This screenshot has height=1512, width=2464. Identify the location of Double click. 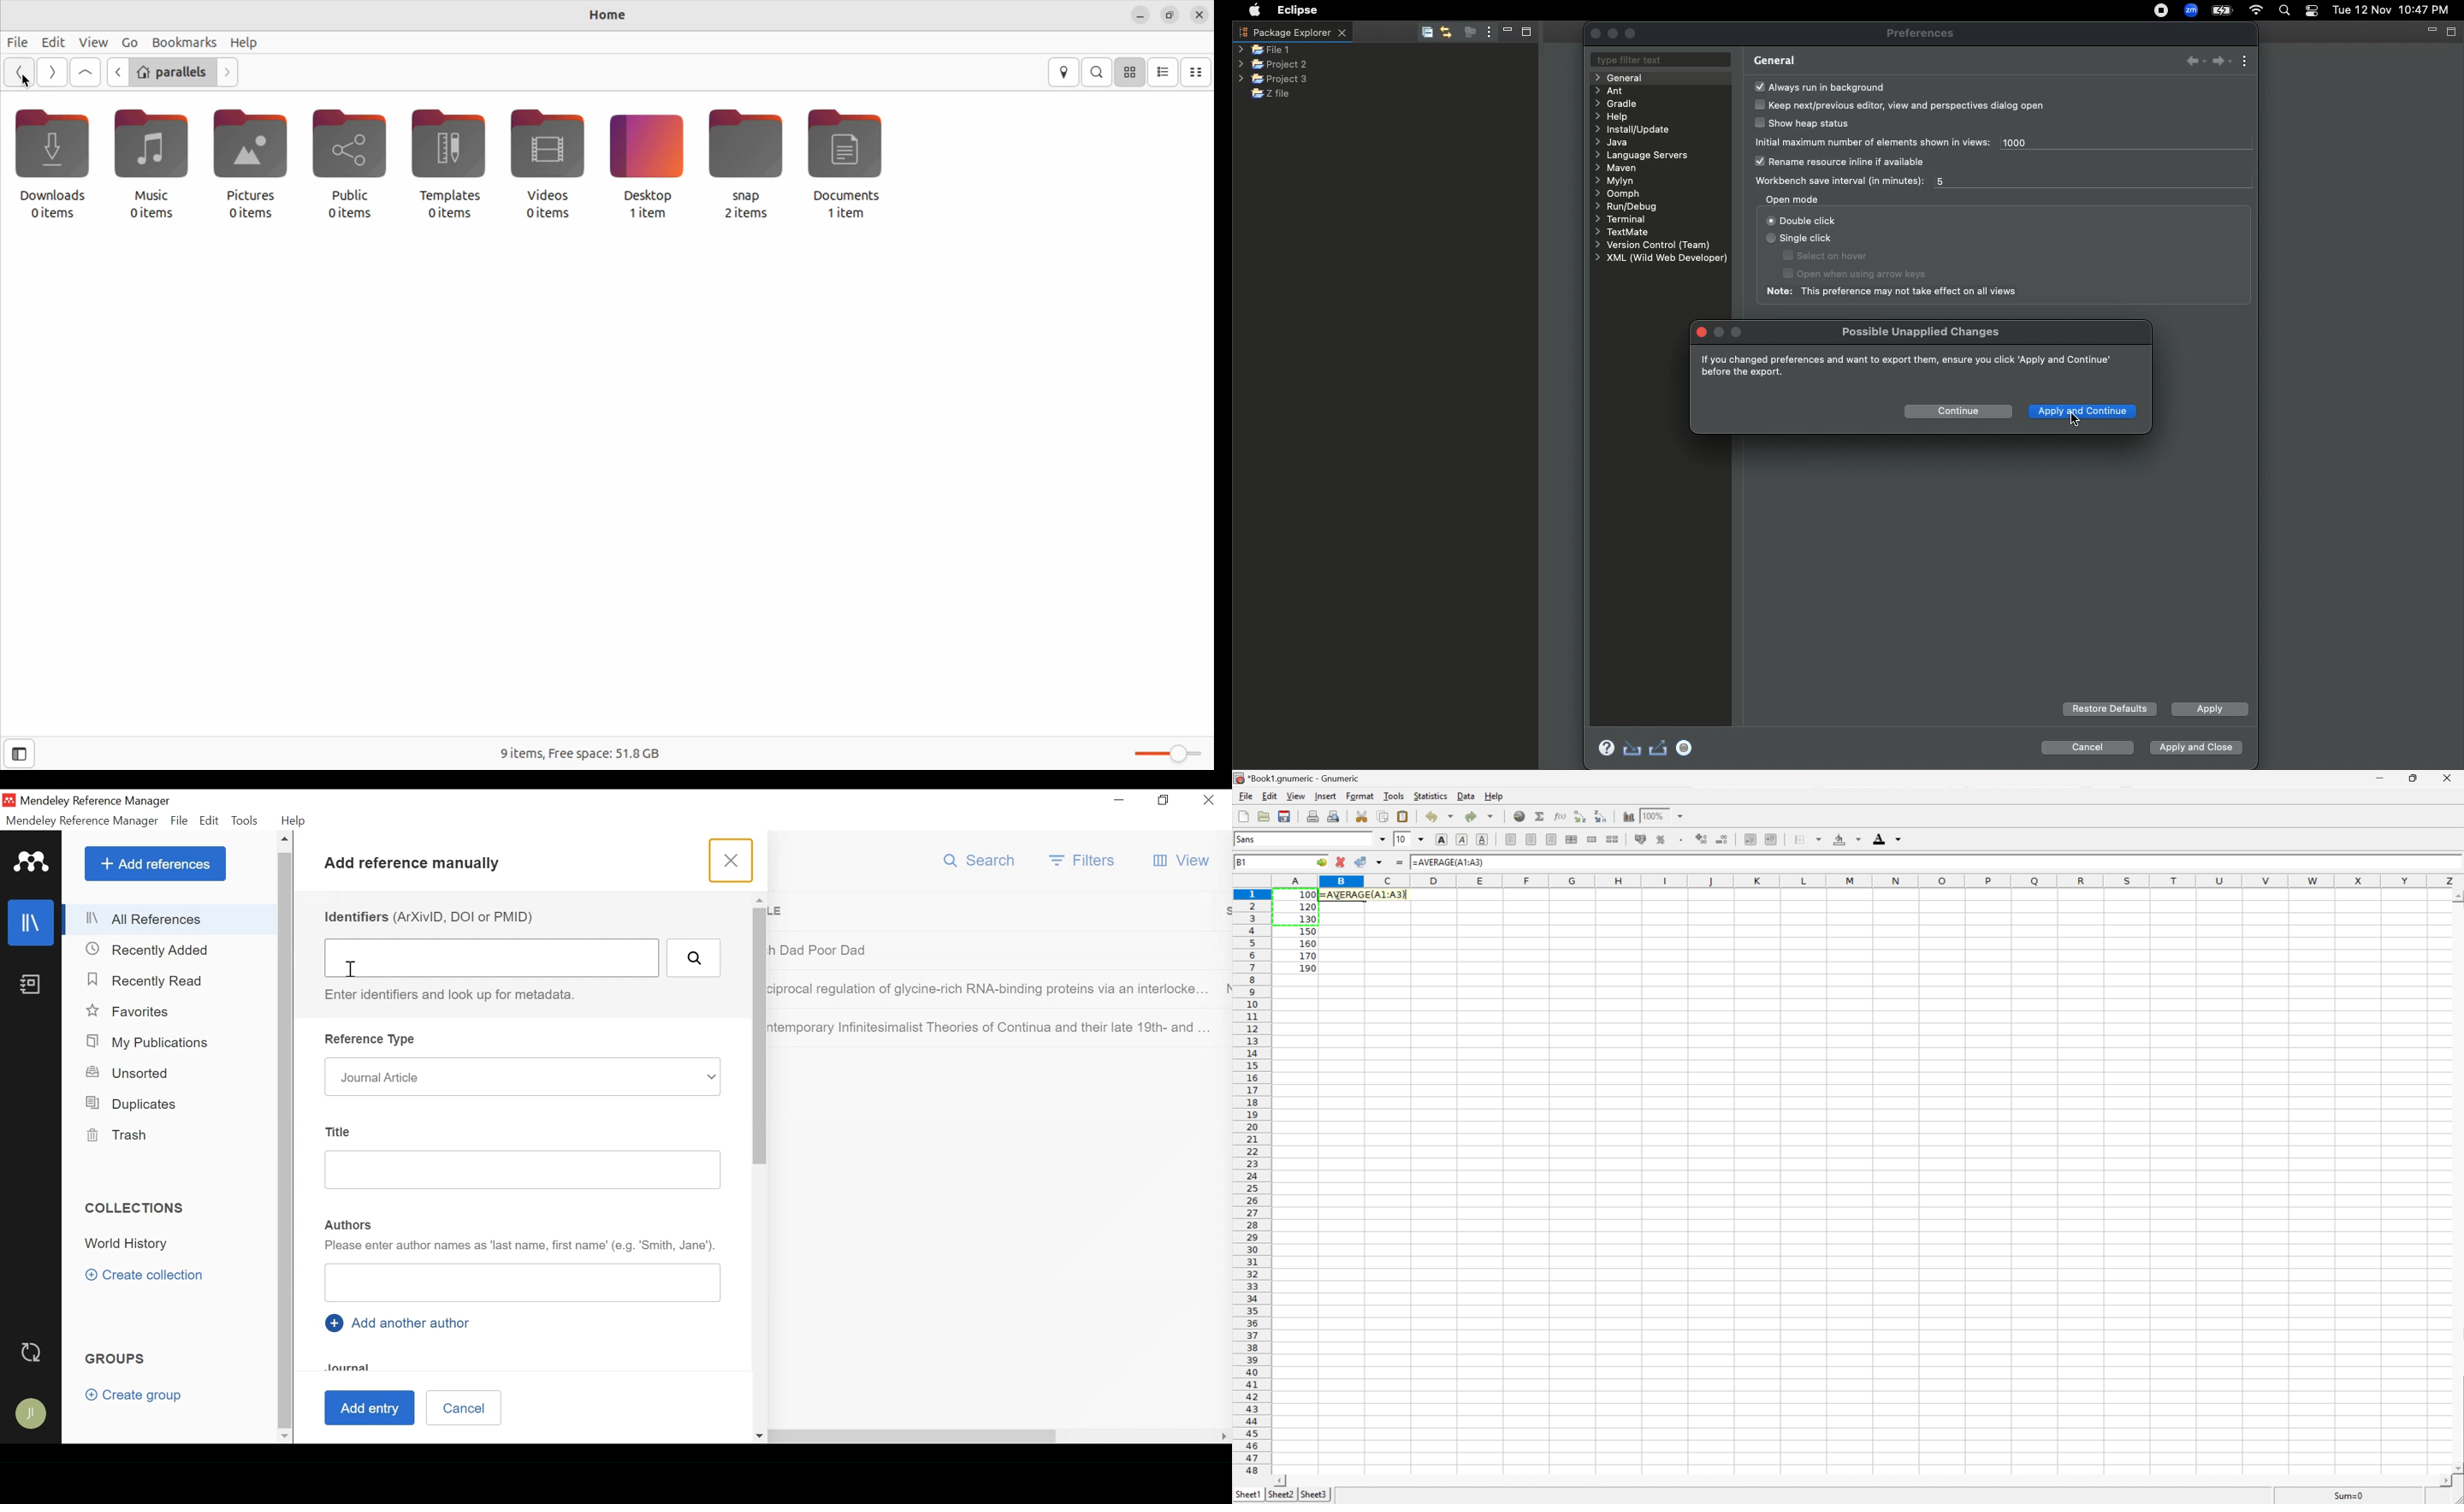
(1802, 220).